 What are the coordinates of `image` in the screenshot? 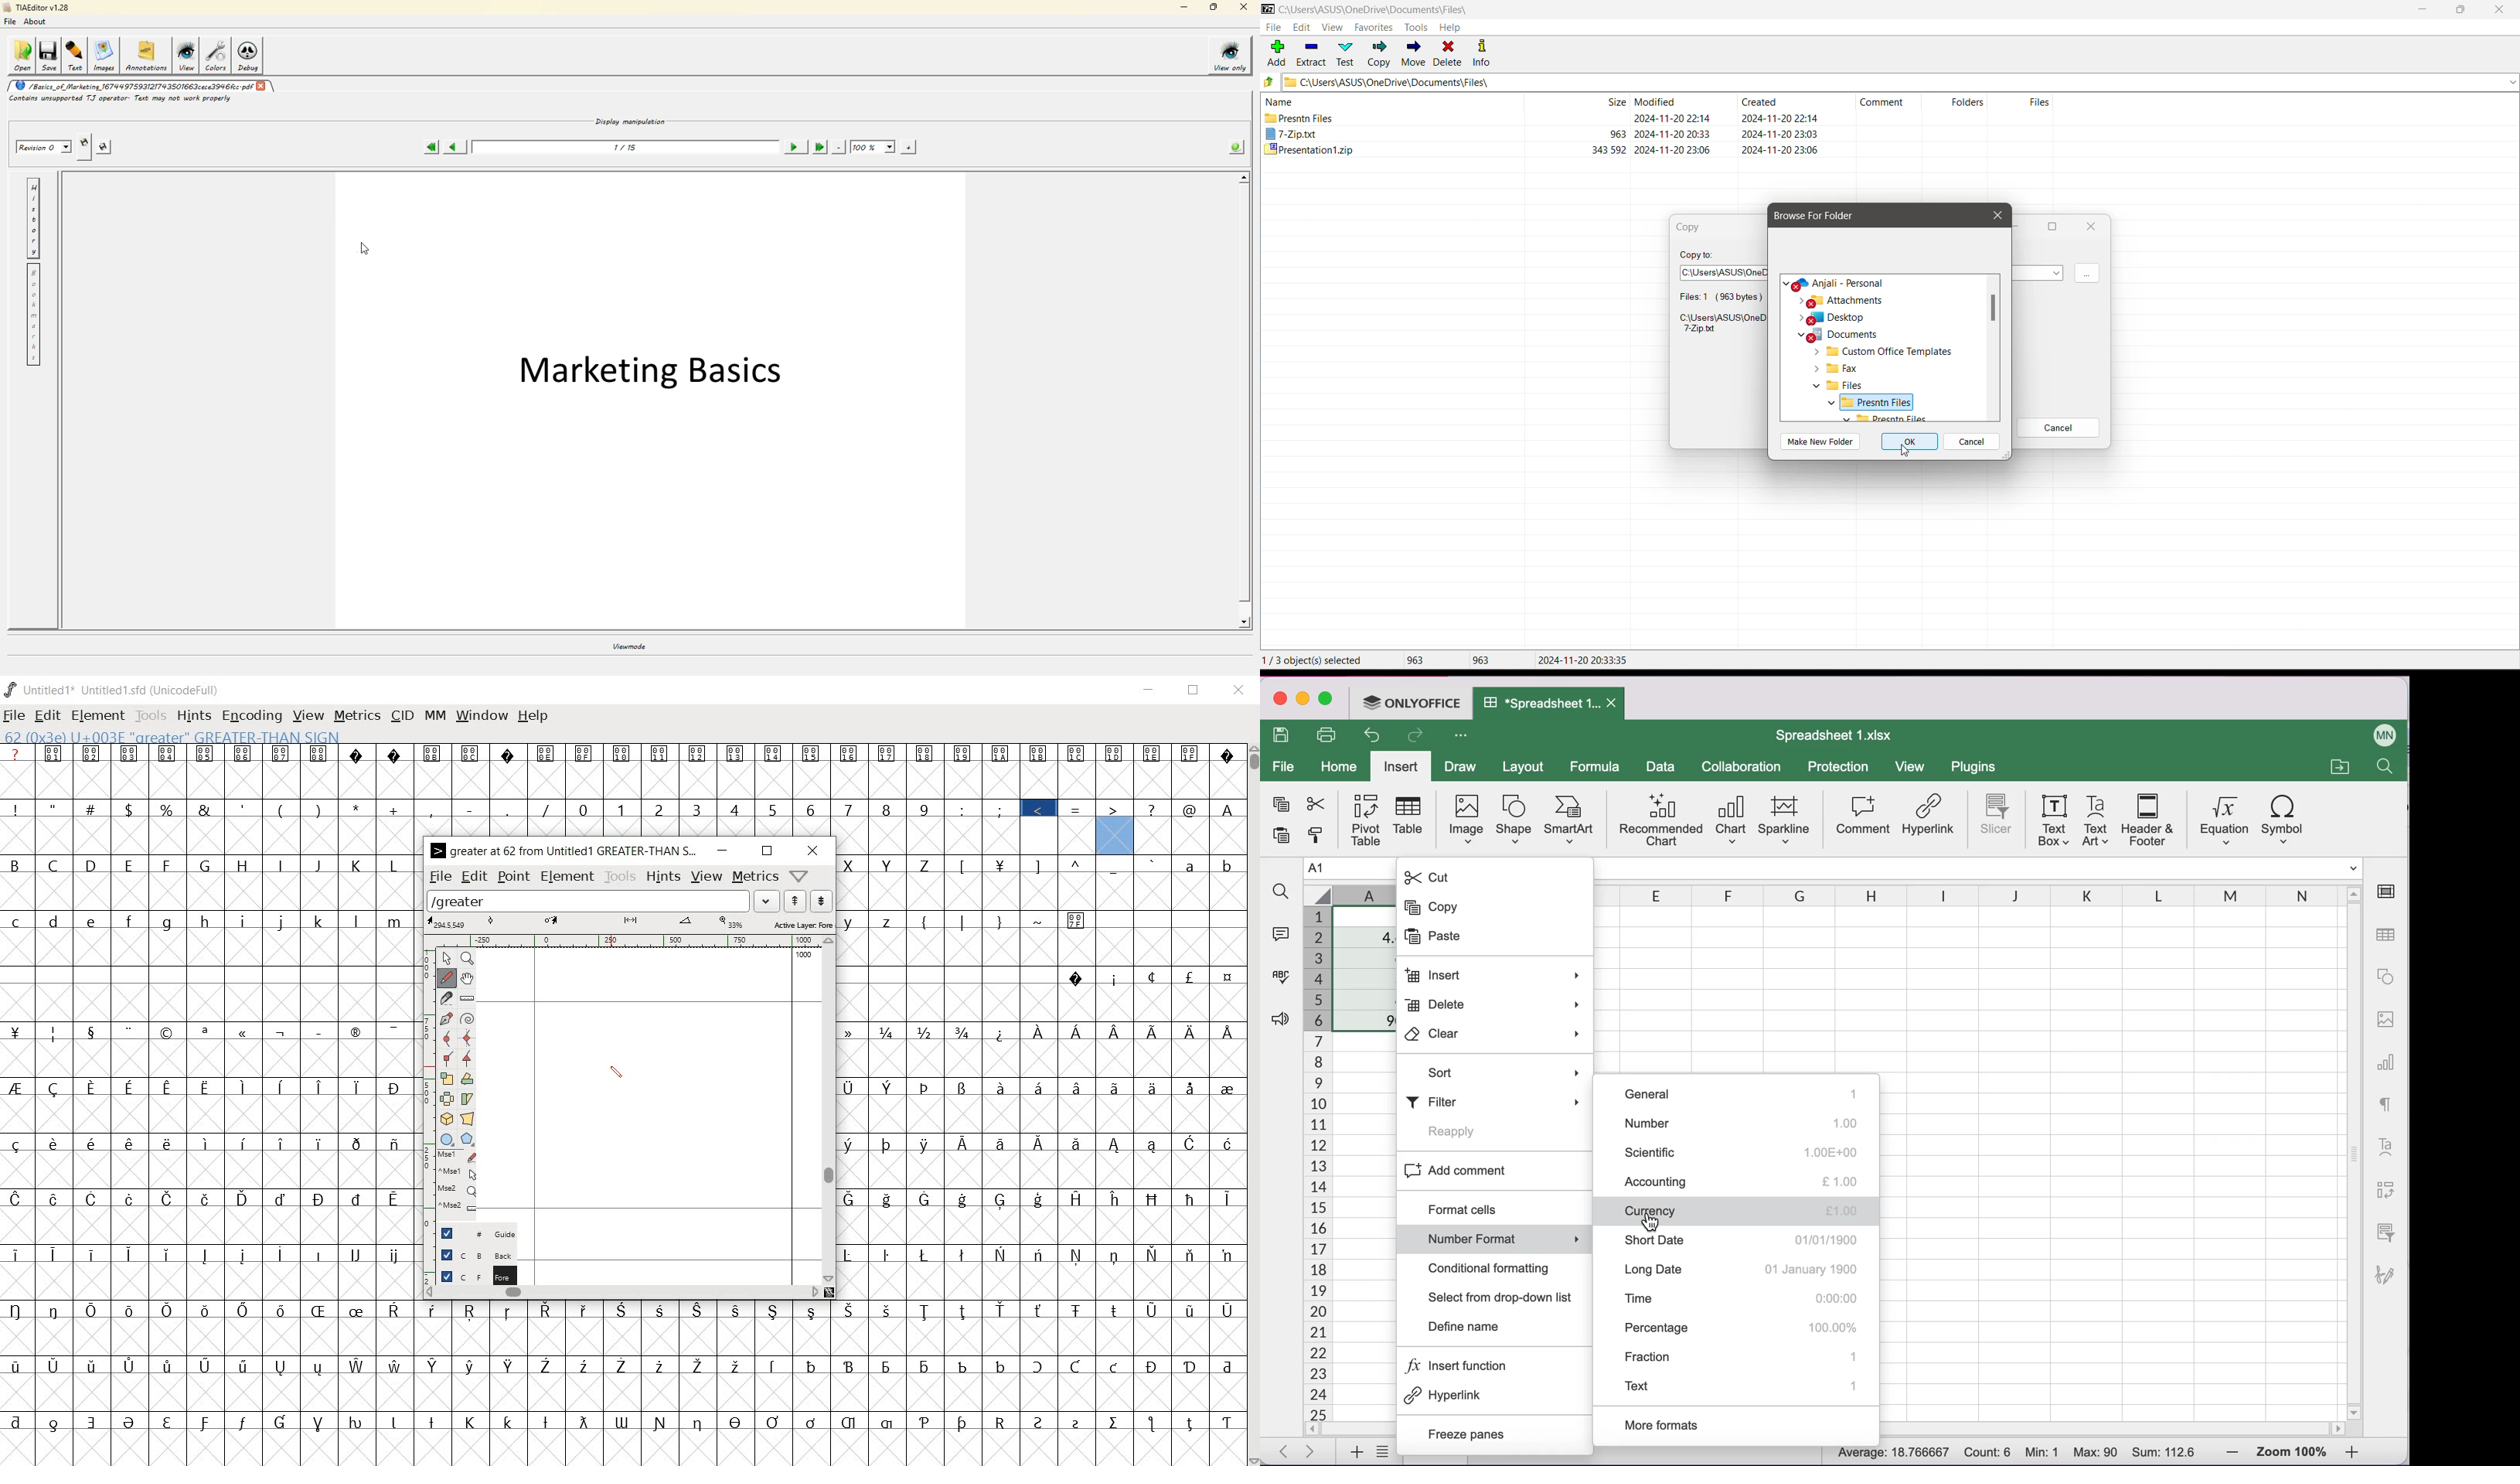 It's located at (2388, 1019).